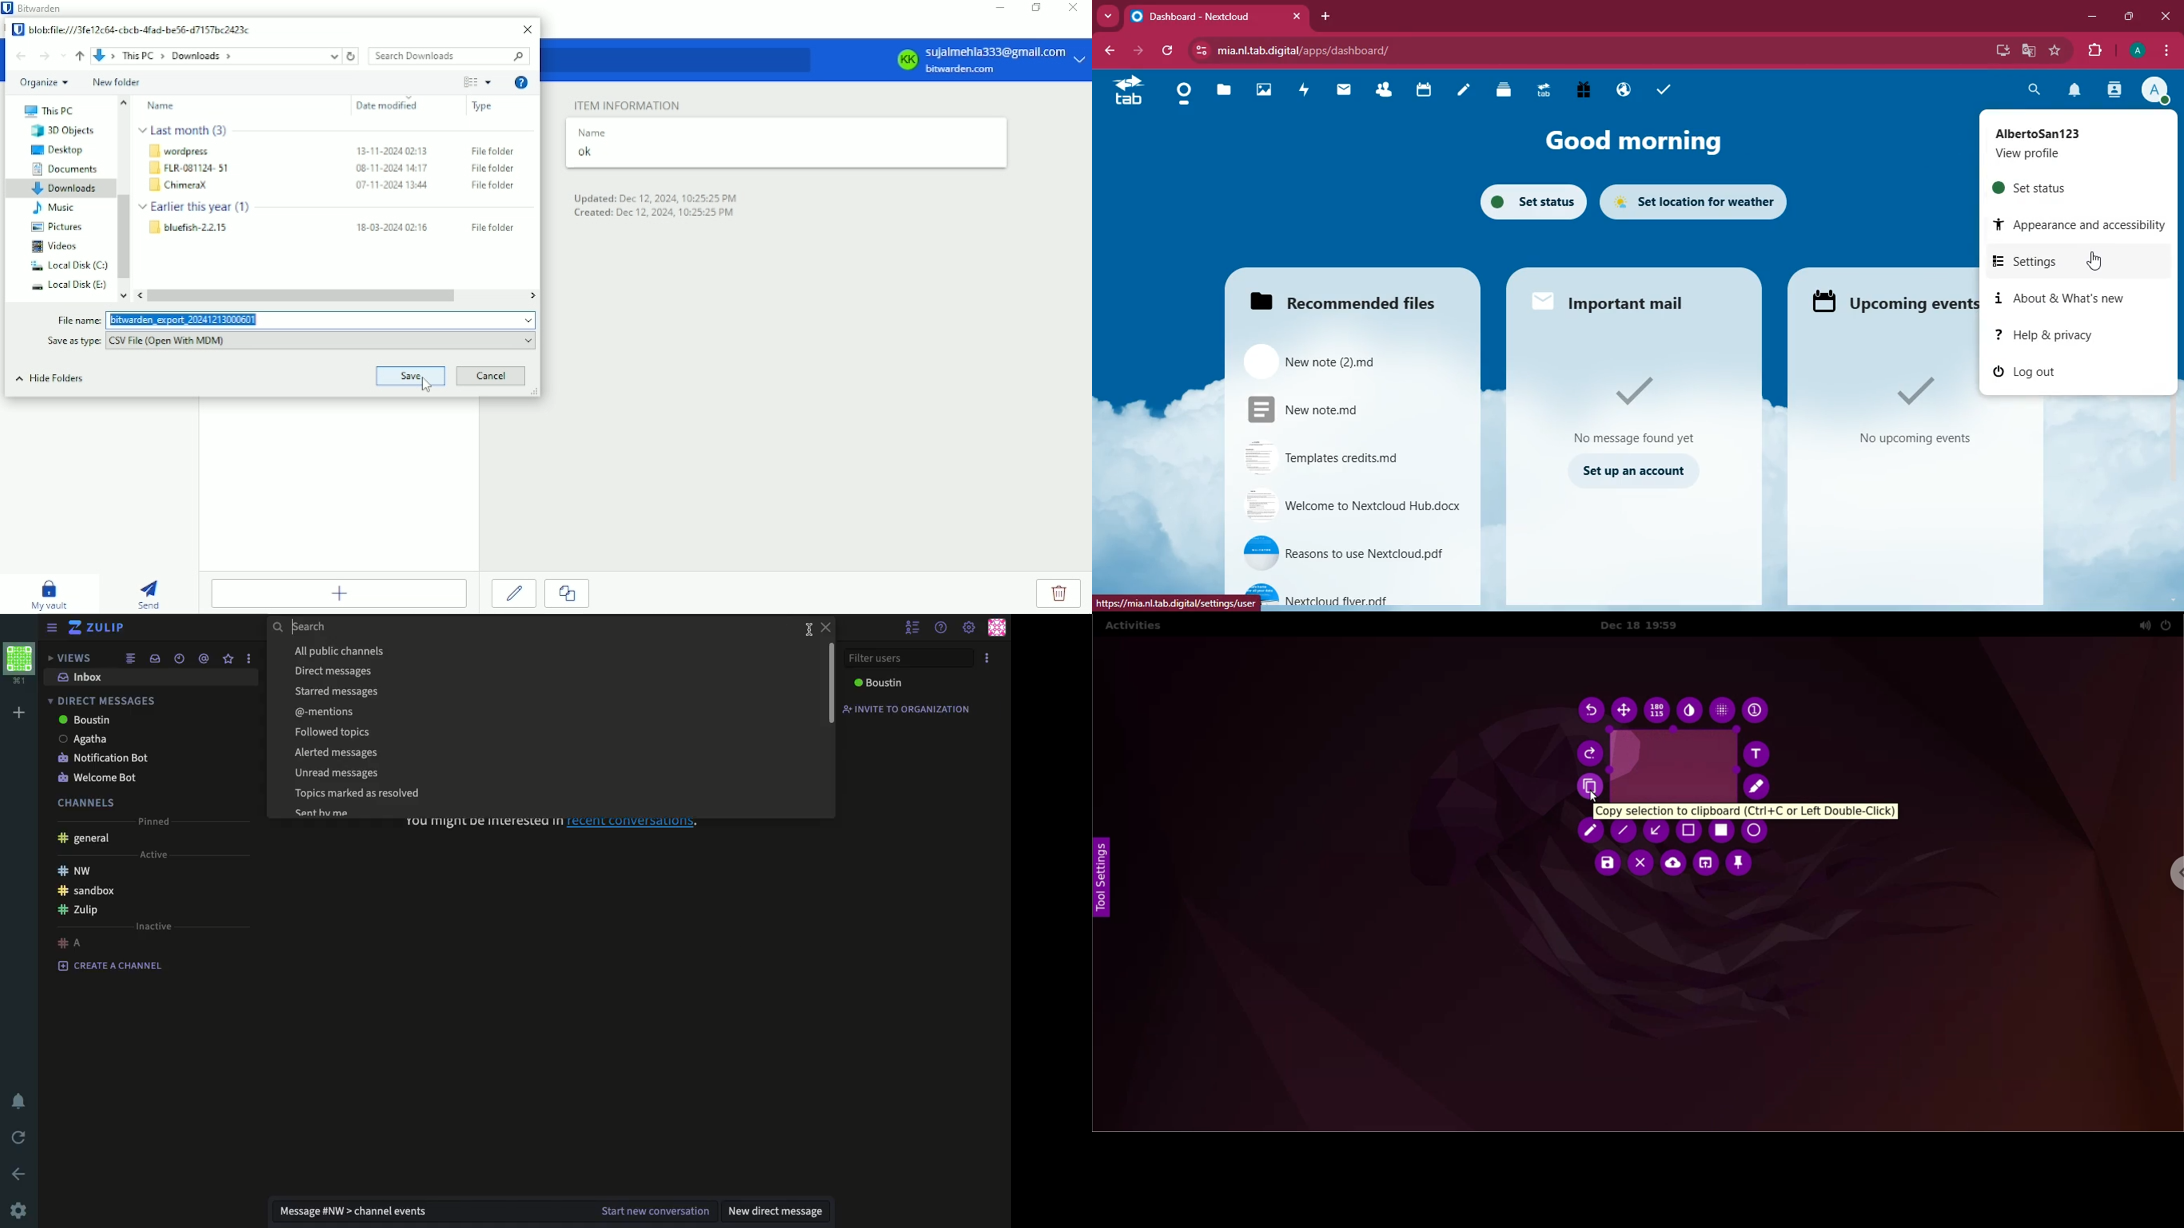 Image resolution: width=2184 pixels, height=1232 pixels. What do you see at coordinates (2175, 876) in the screenshot?
I see `chrome options` at bounding box center [2175, 876].